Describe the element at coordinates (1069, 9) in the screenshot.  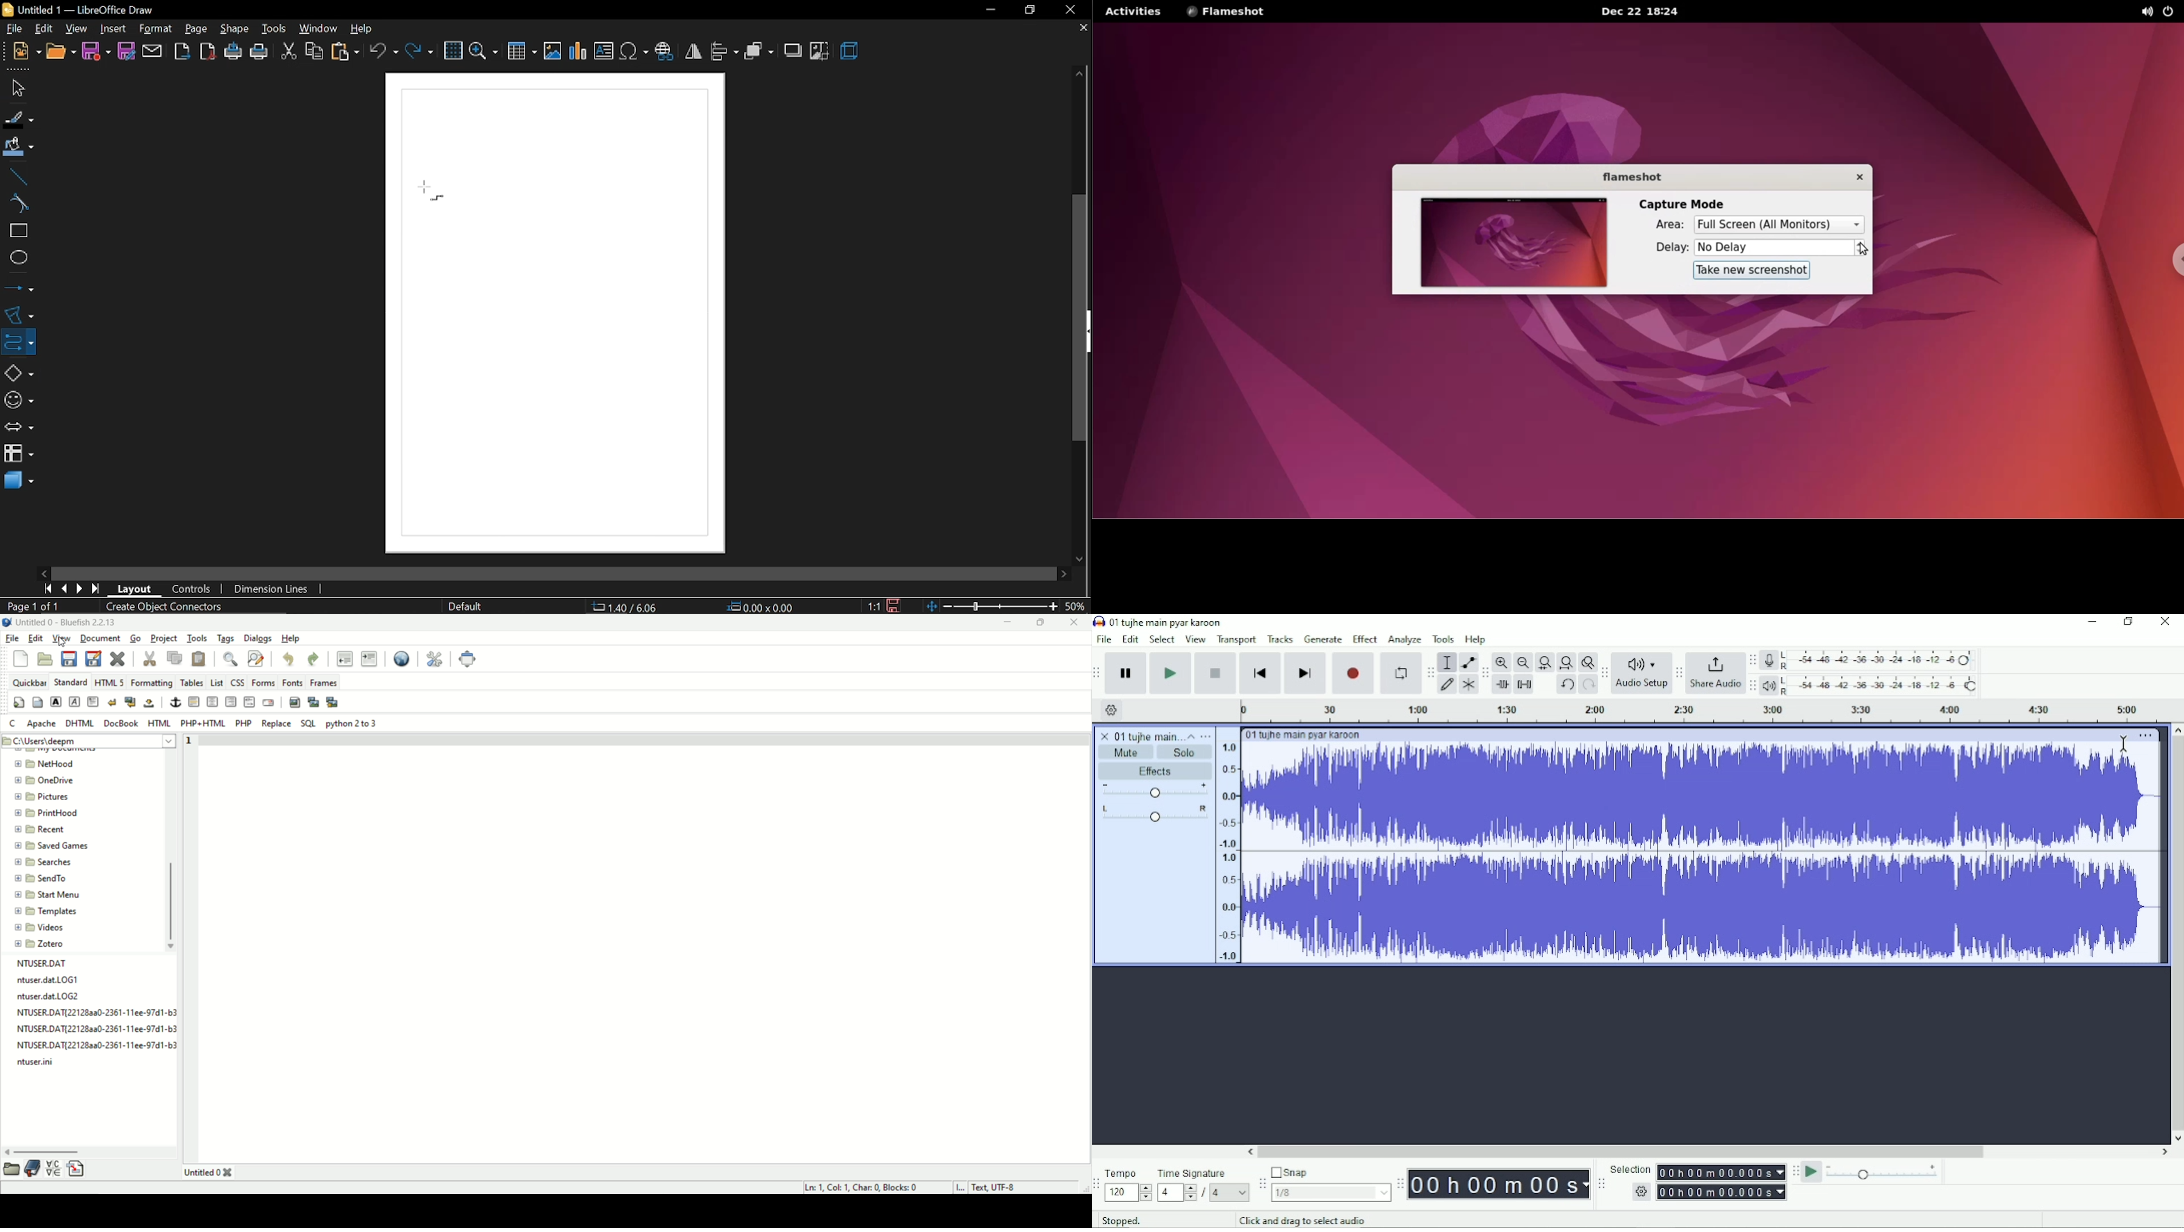
I see `close` at that location.